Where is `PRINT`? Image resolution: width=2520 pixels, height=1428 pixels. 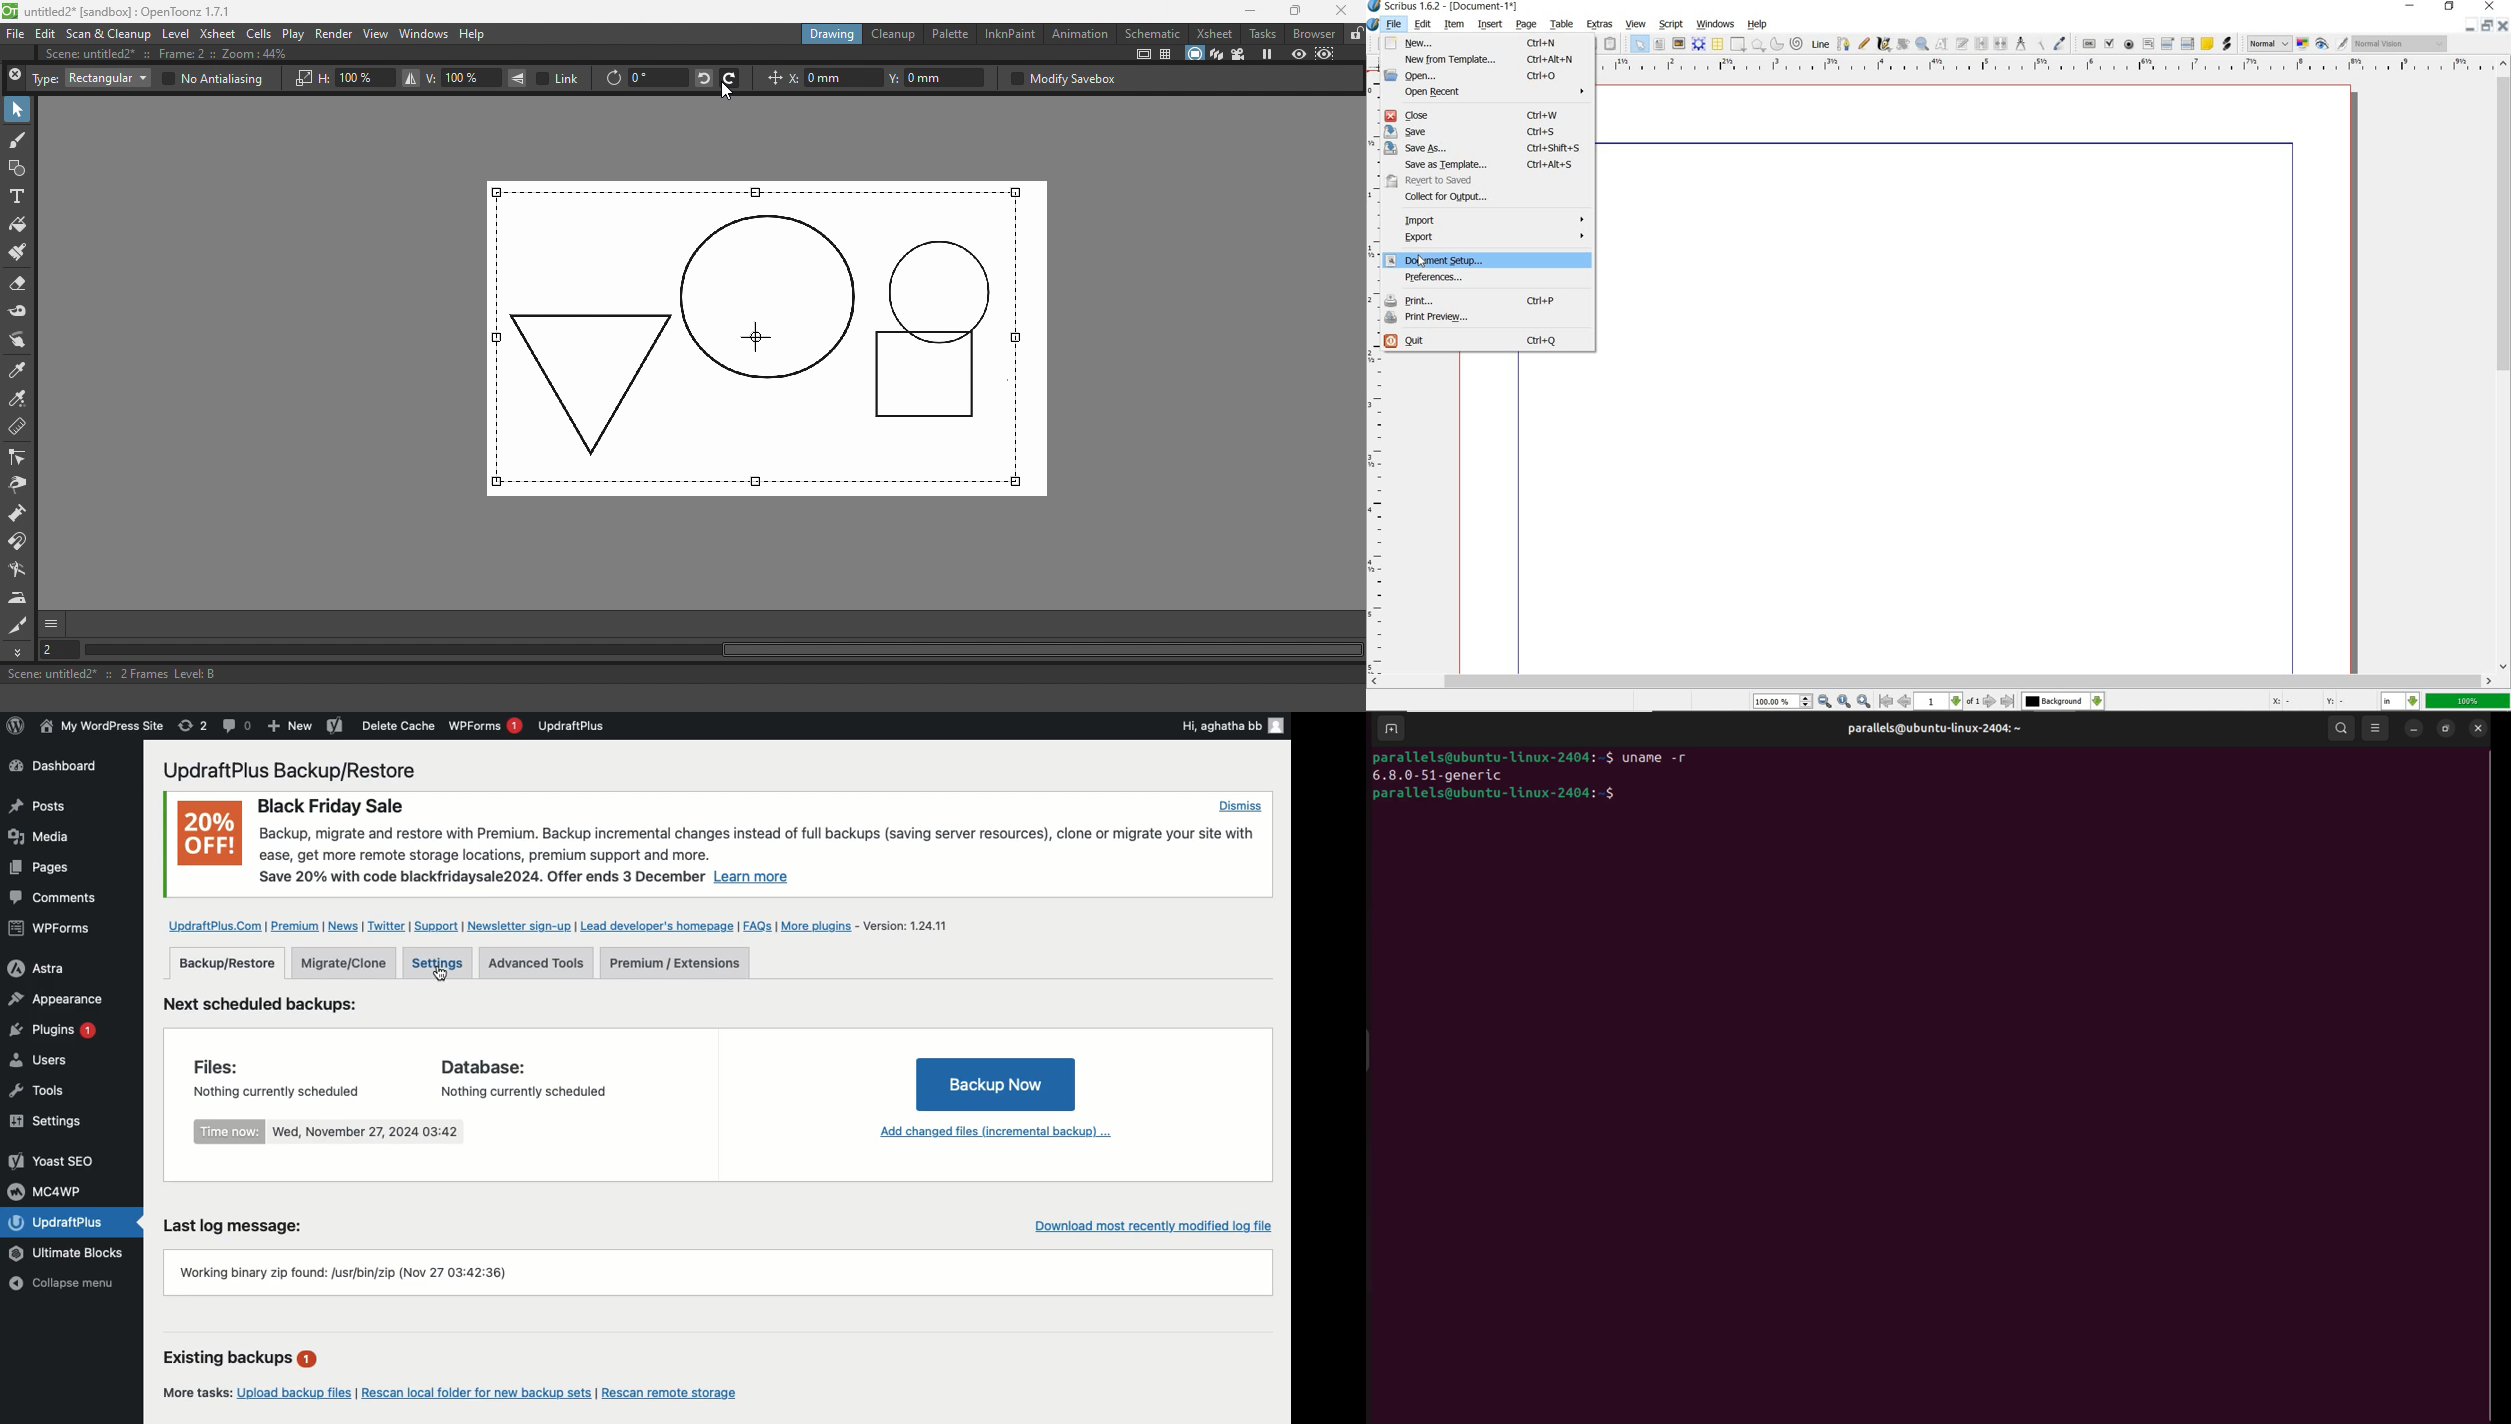 PRINT is located at coordinates (1489, 299).